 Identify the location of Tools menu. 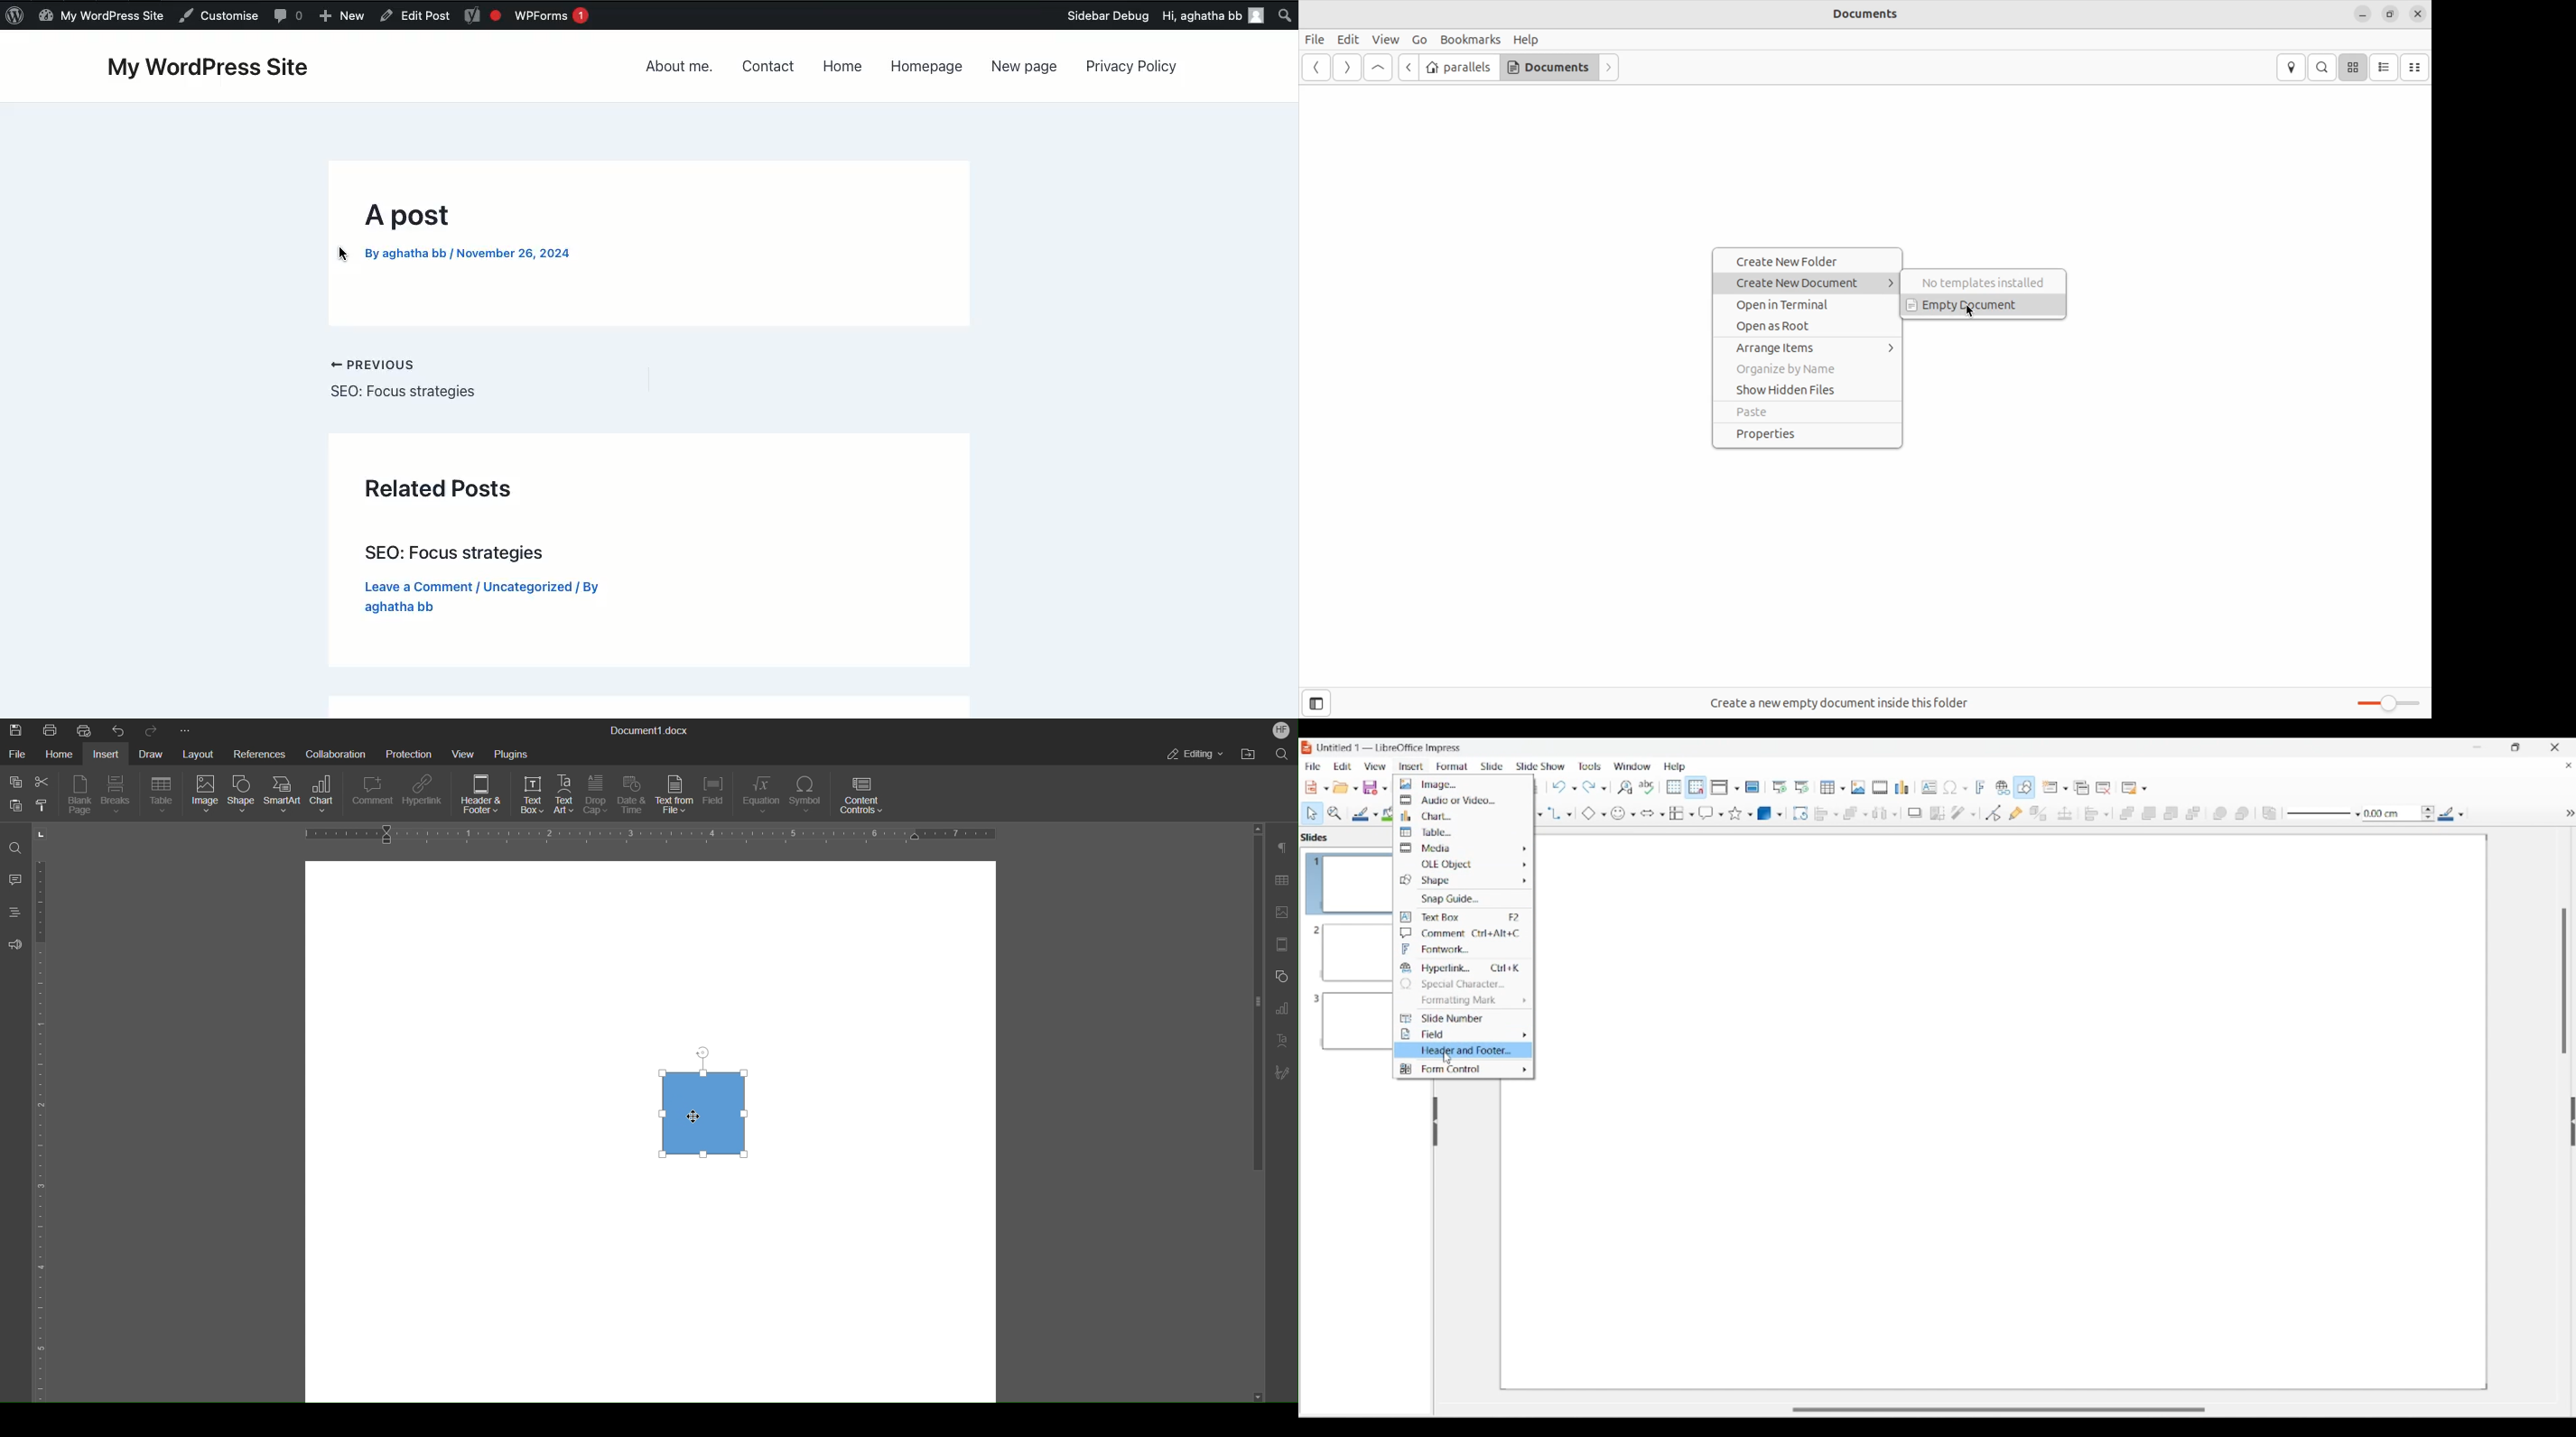
(1590, 766).